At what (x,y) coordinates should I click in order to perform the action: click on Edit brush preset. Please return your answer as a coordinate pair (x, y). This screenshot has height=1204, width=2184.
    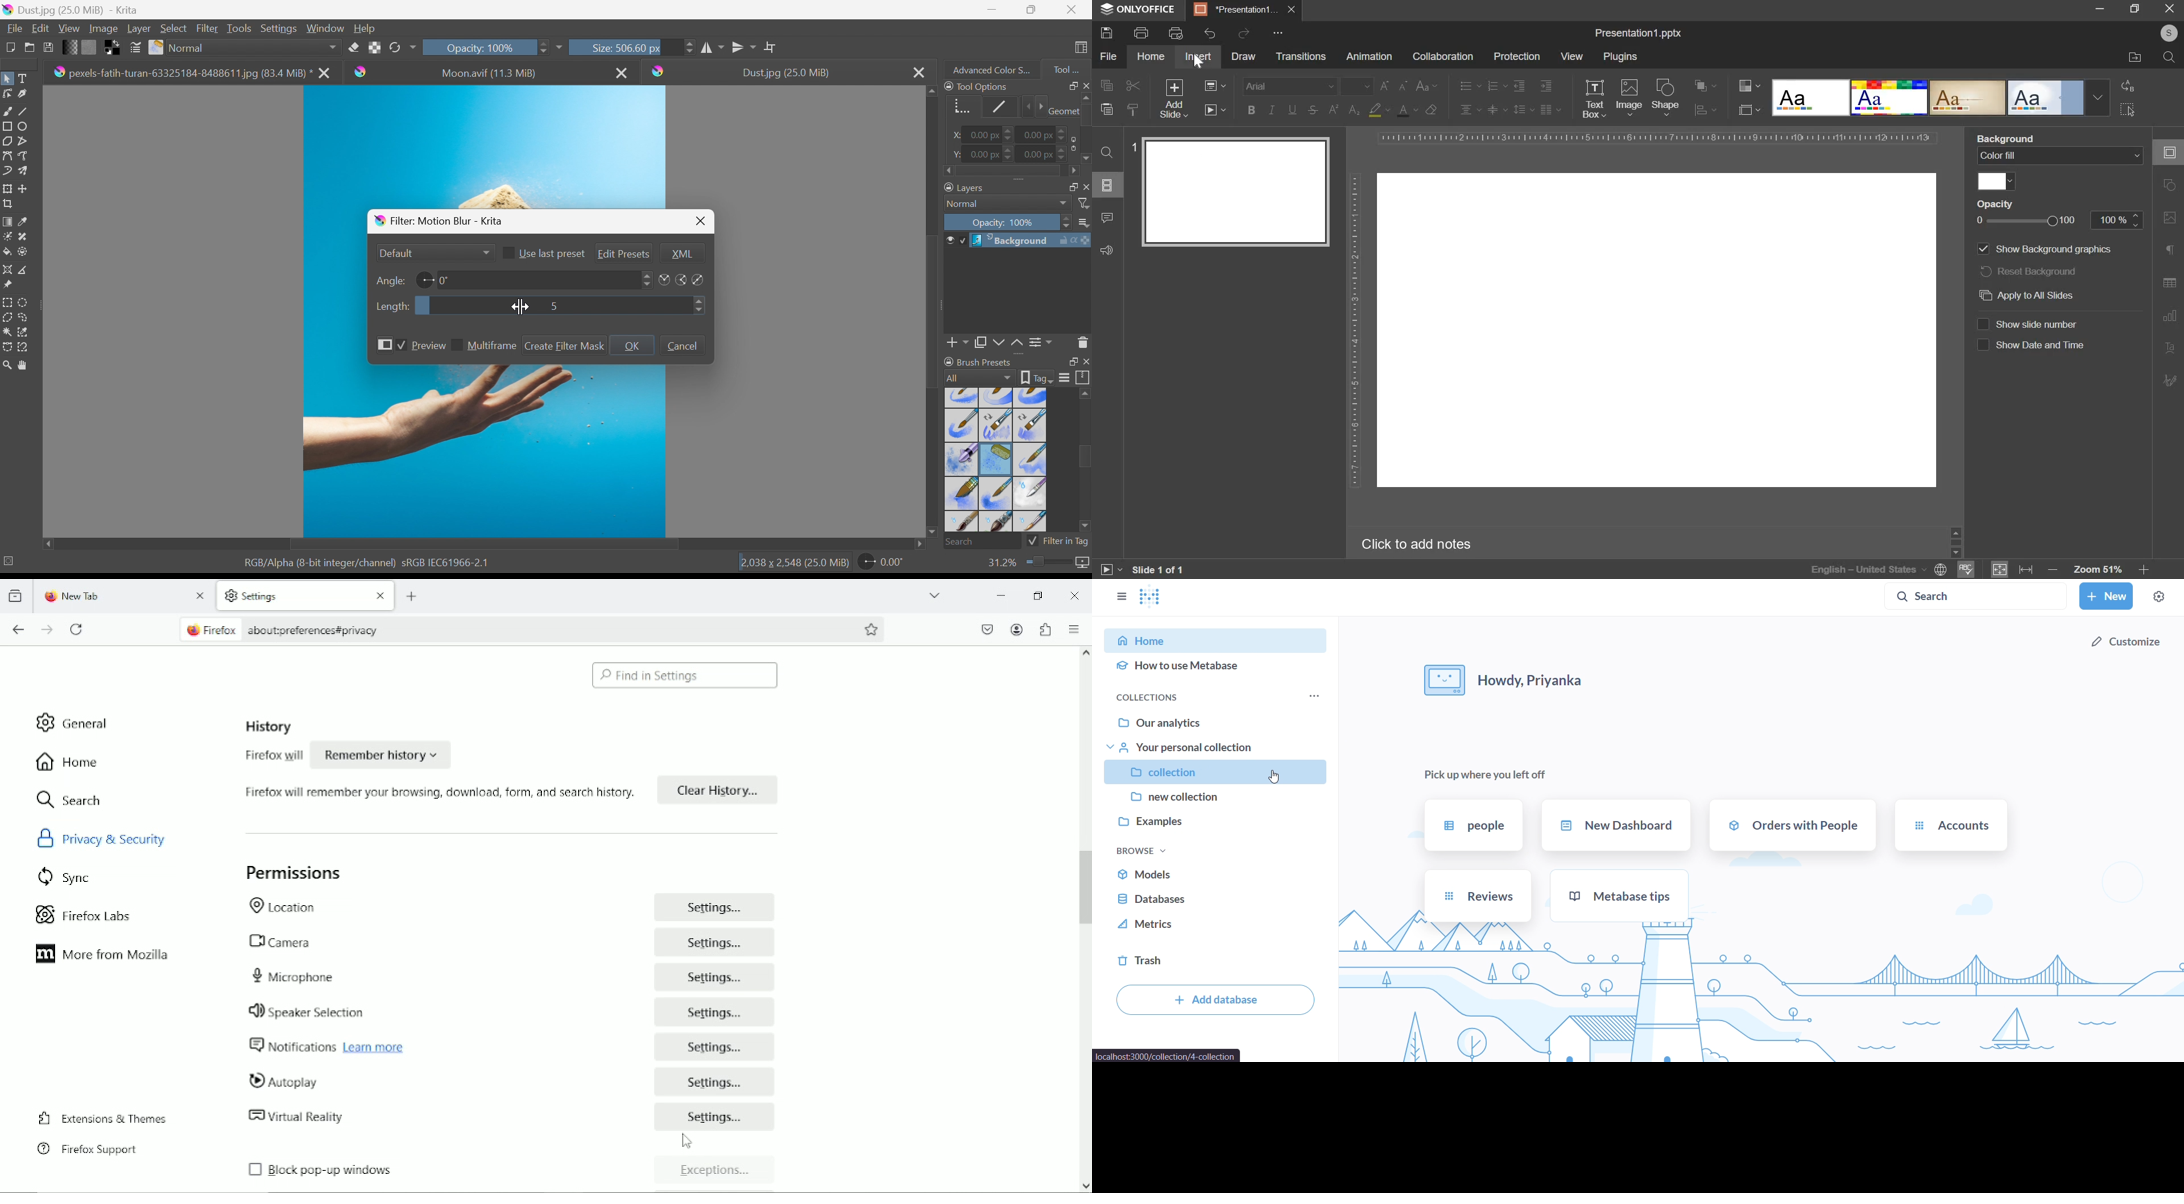
    Looking at the image, I should click on (135, 48).